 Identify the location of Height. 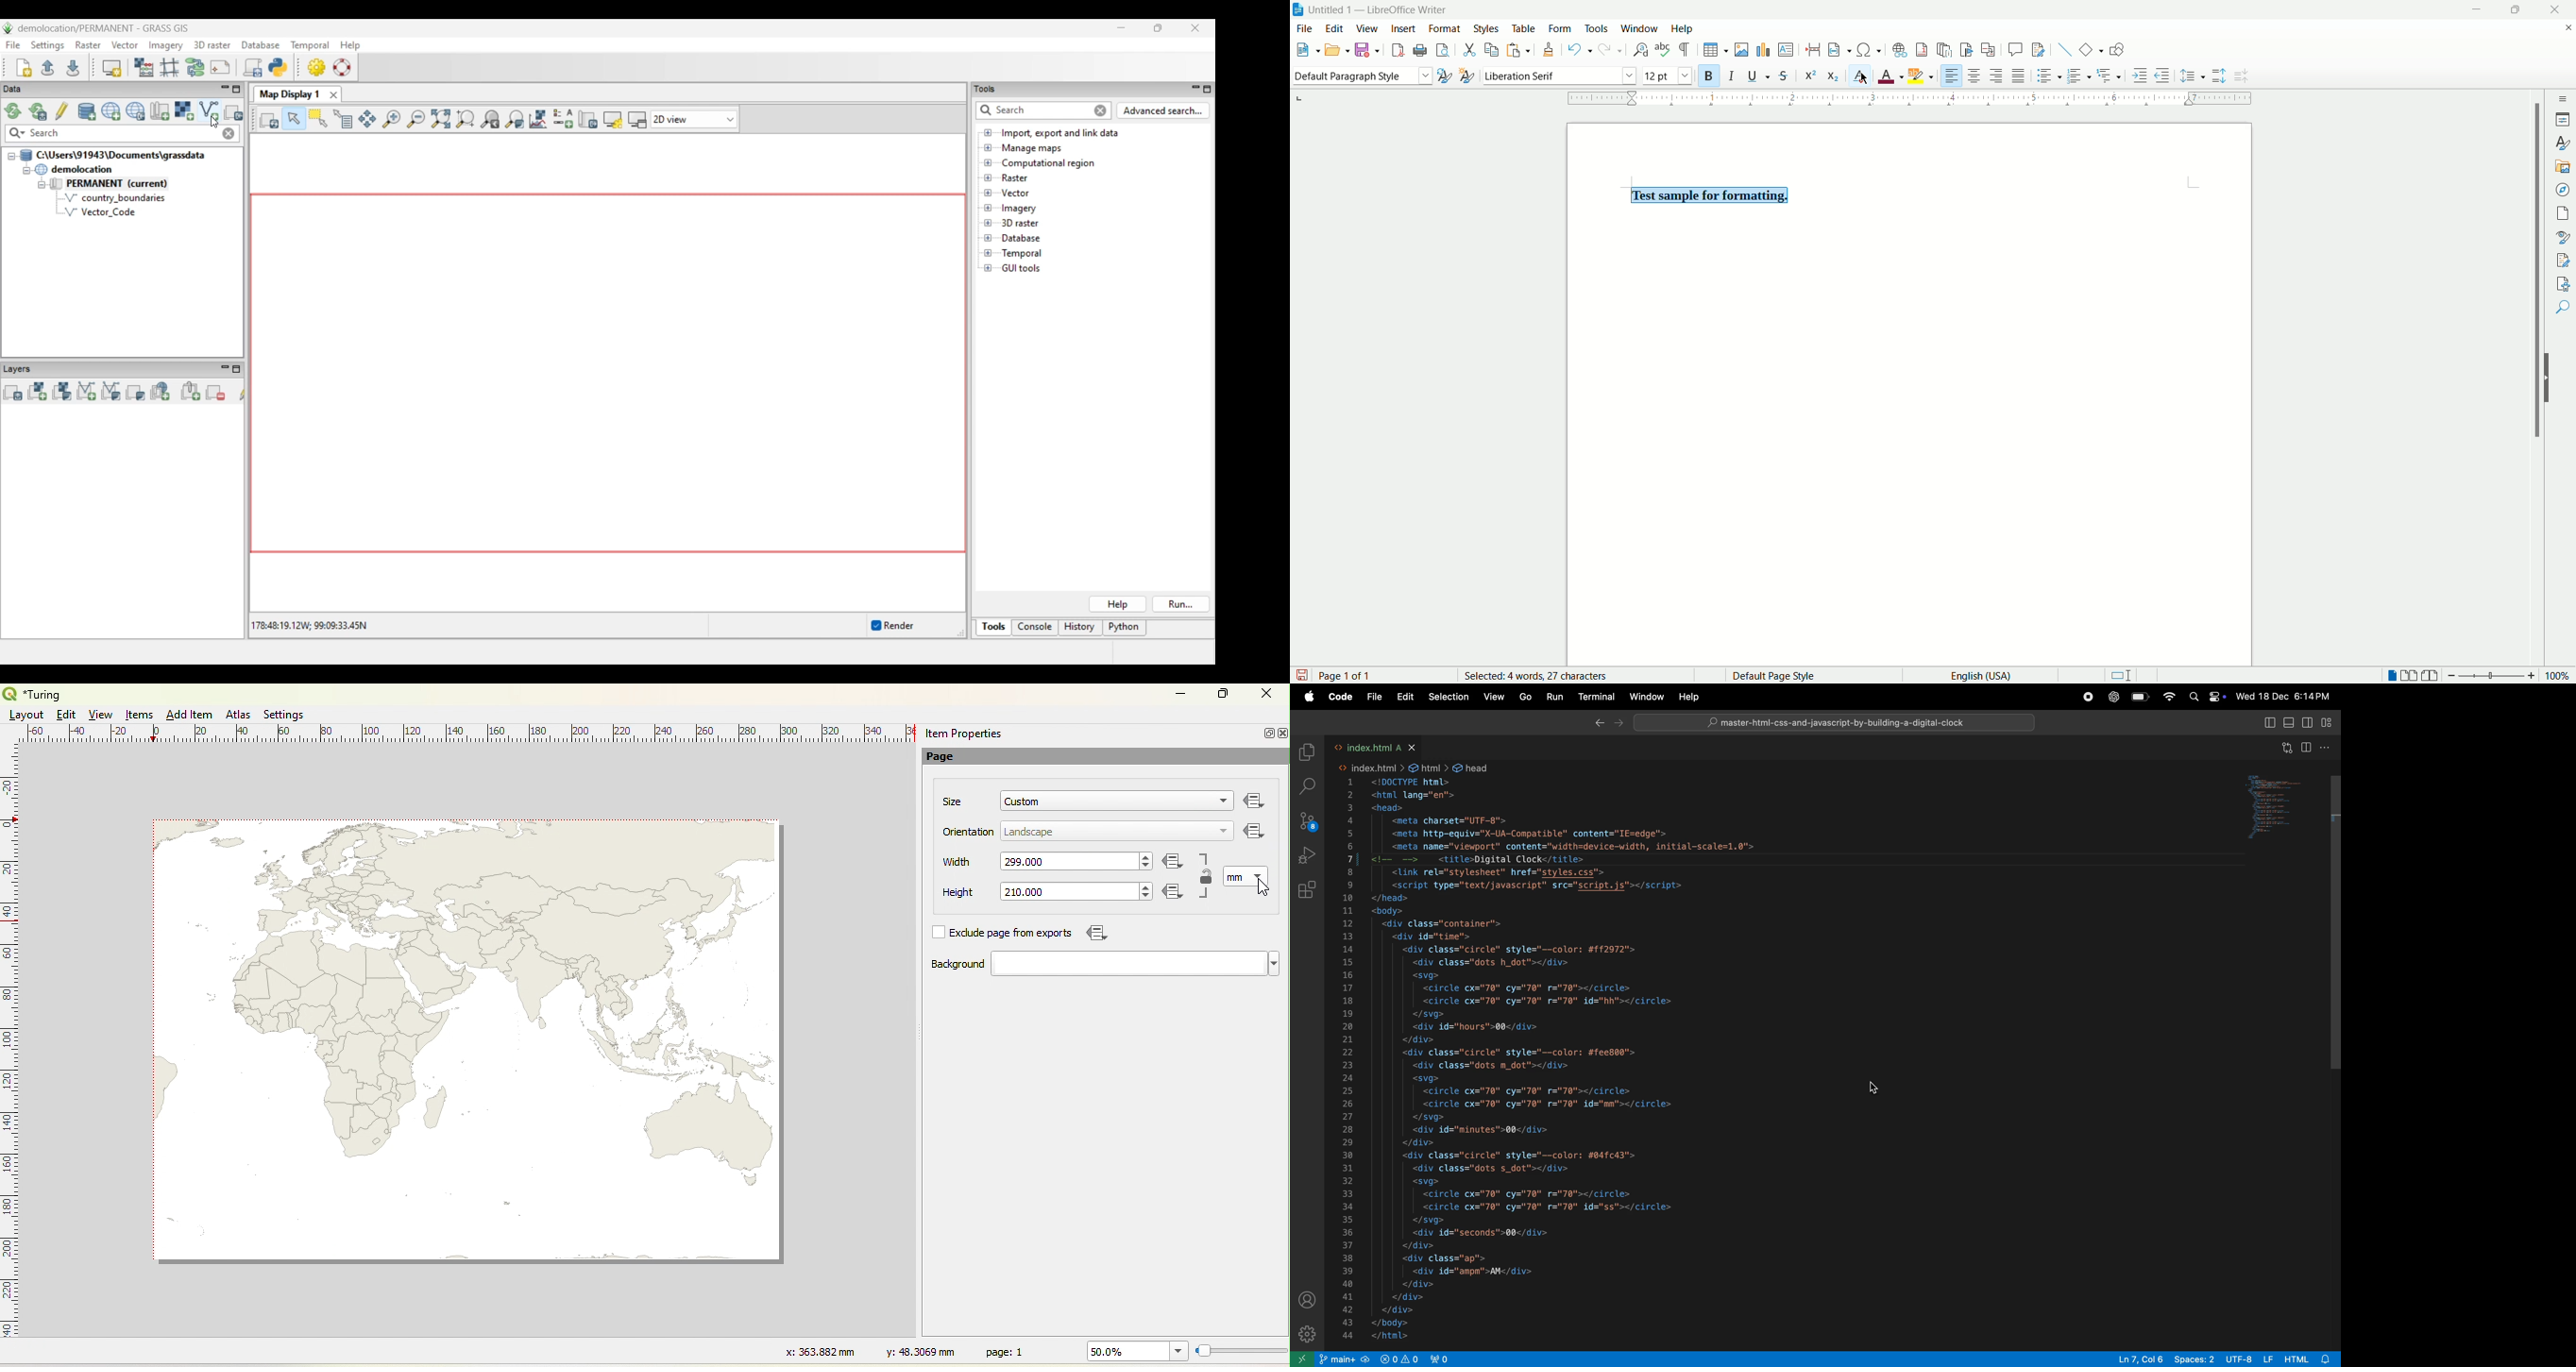
(946, 893).